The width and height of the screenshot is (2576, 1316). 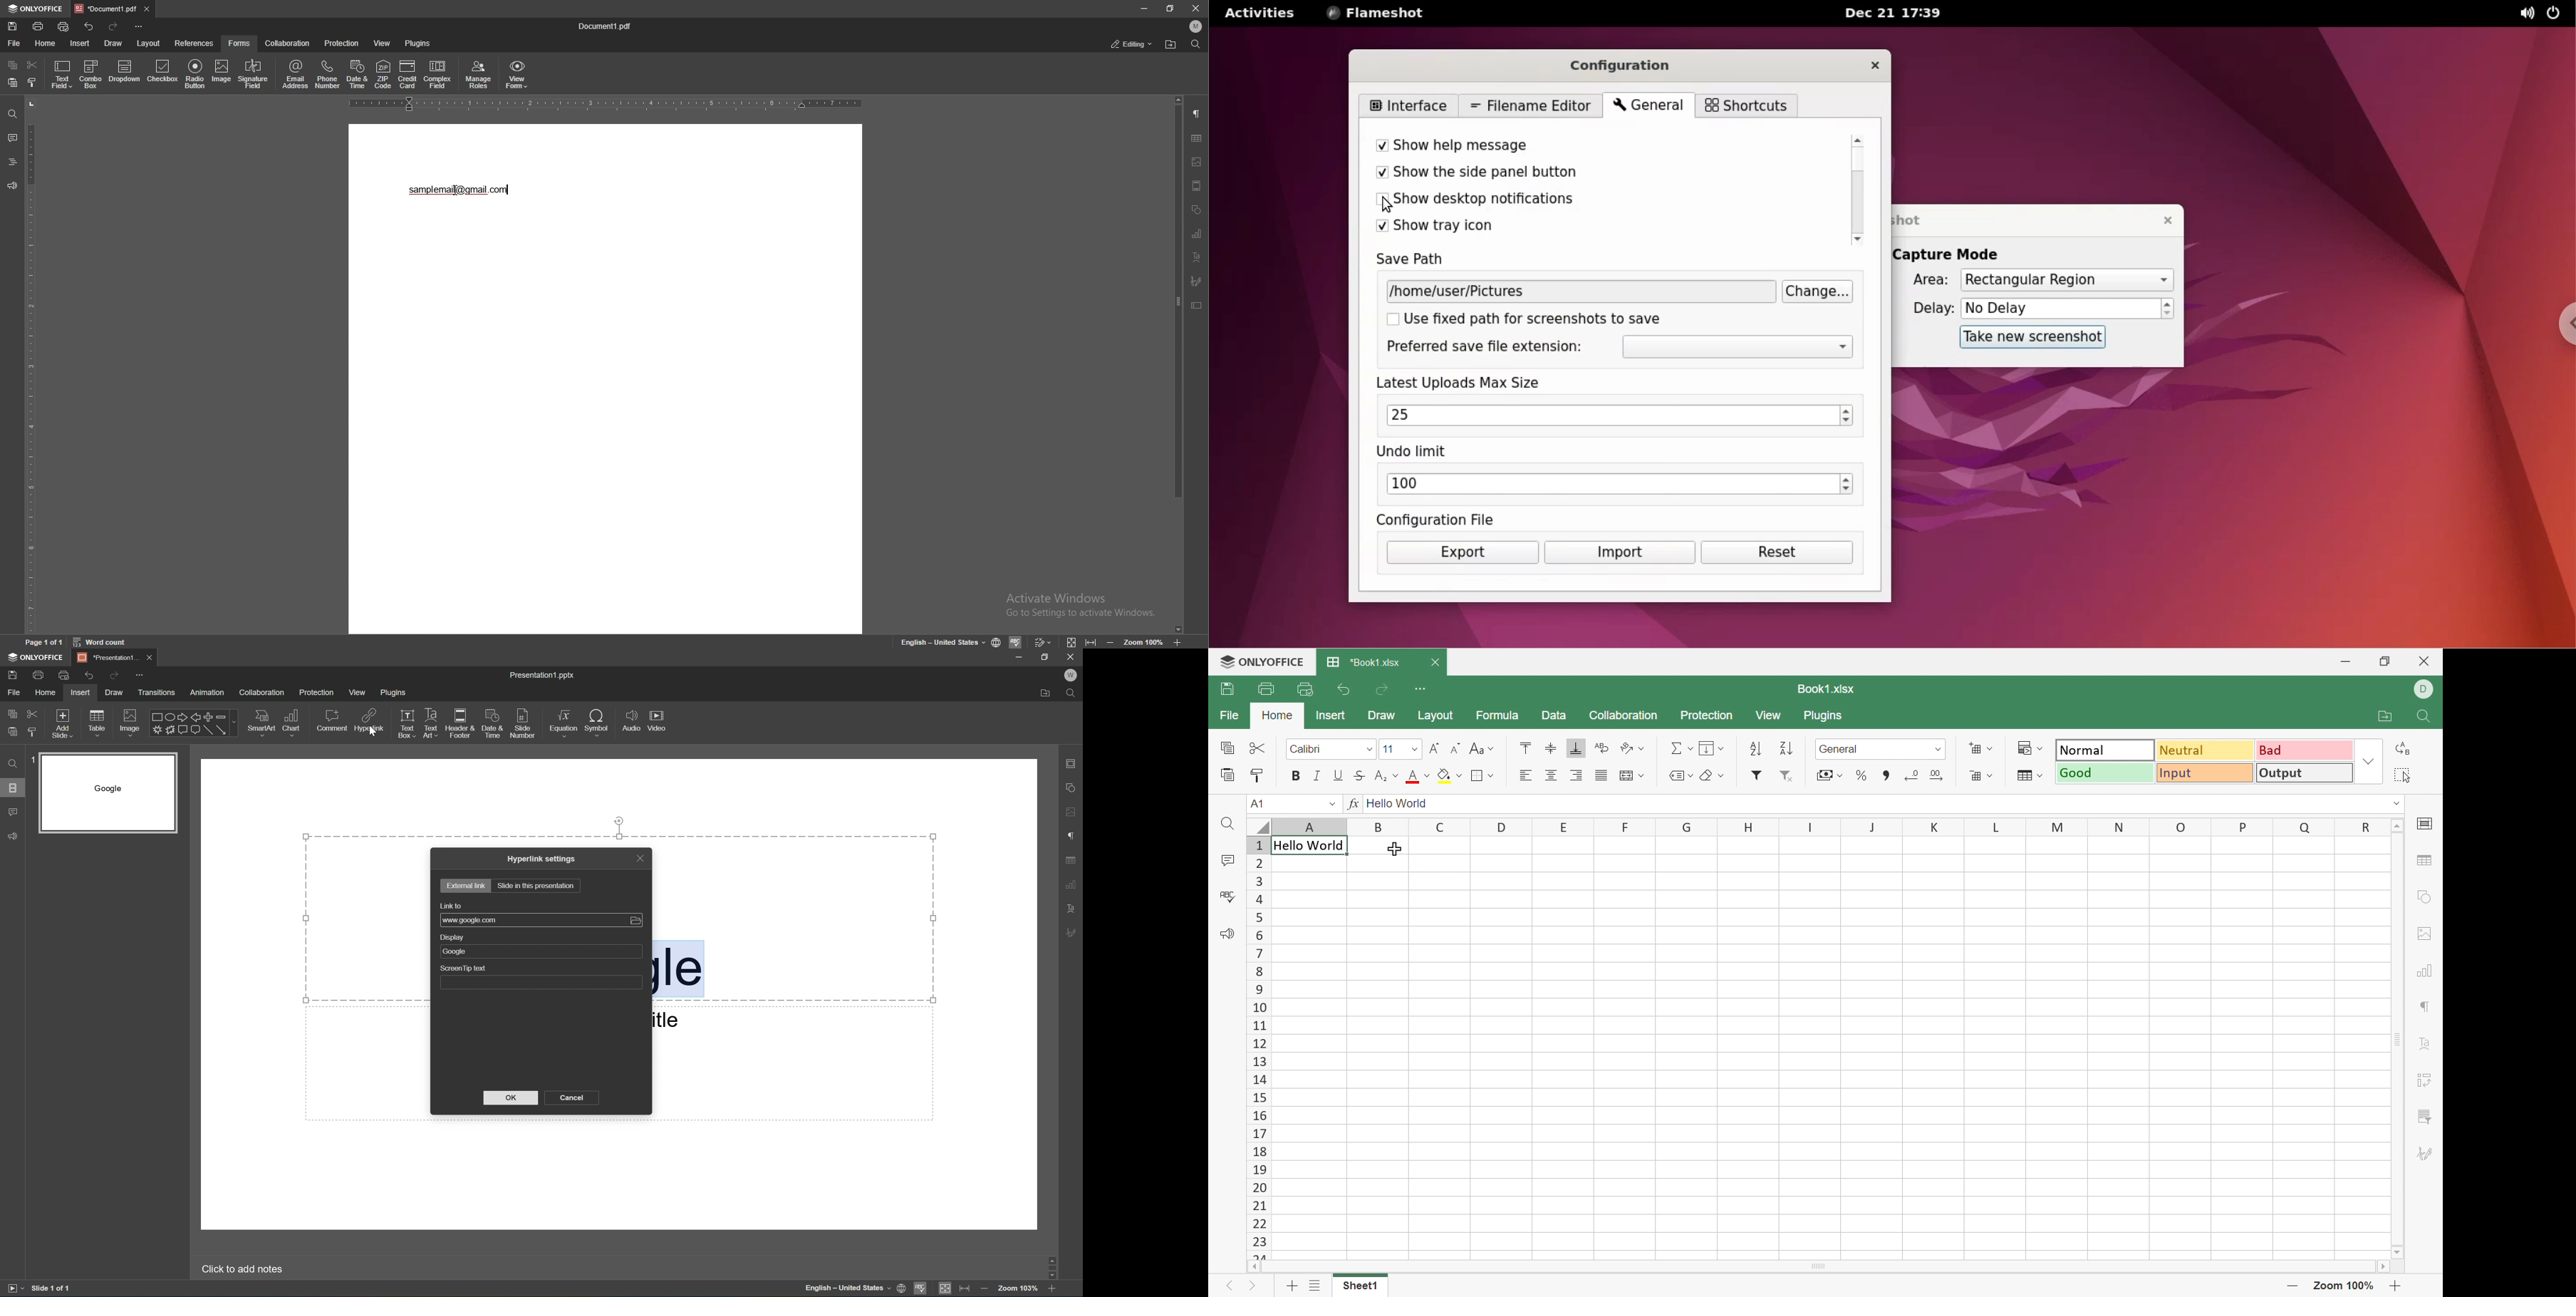 What do you see at coordinates (494, 721) in the screenshot?
I see `Date and time` at bounding box center [494, 721].